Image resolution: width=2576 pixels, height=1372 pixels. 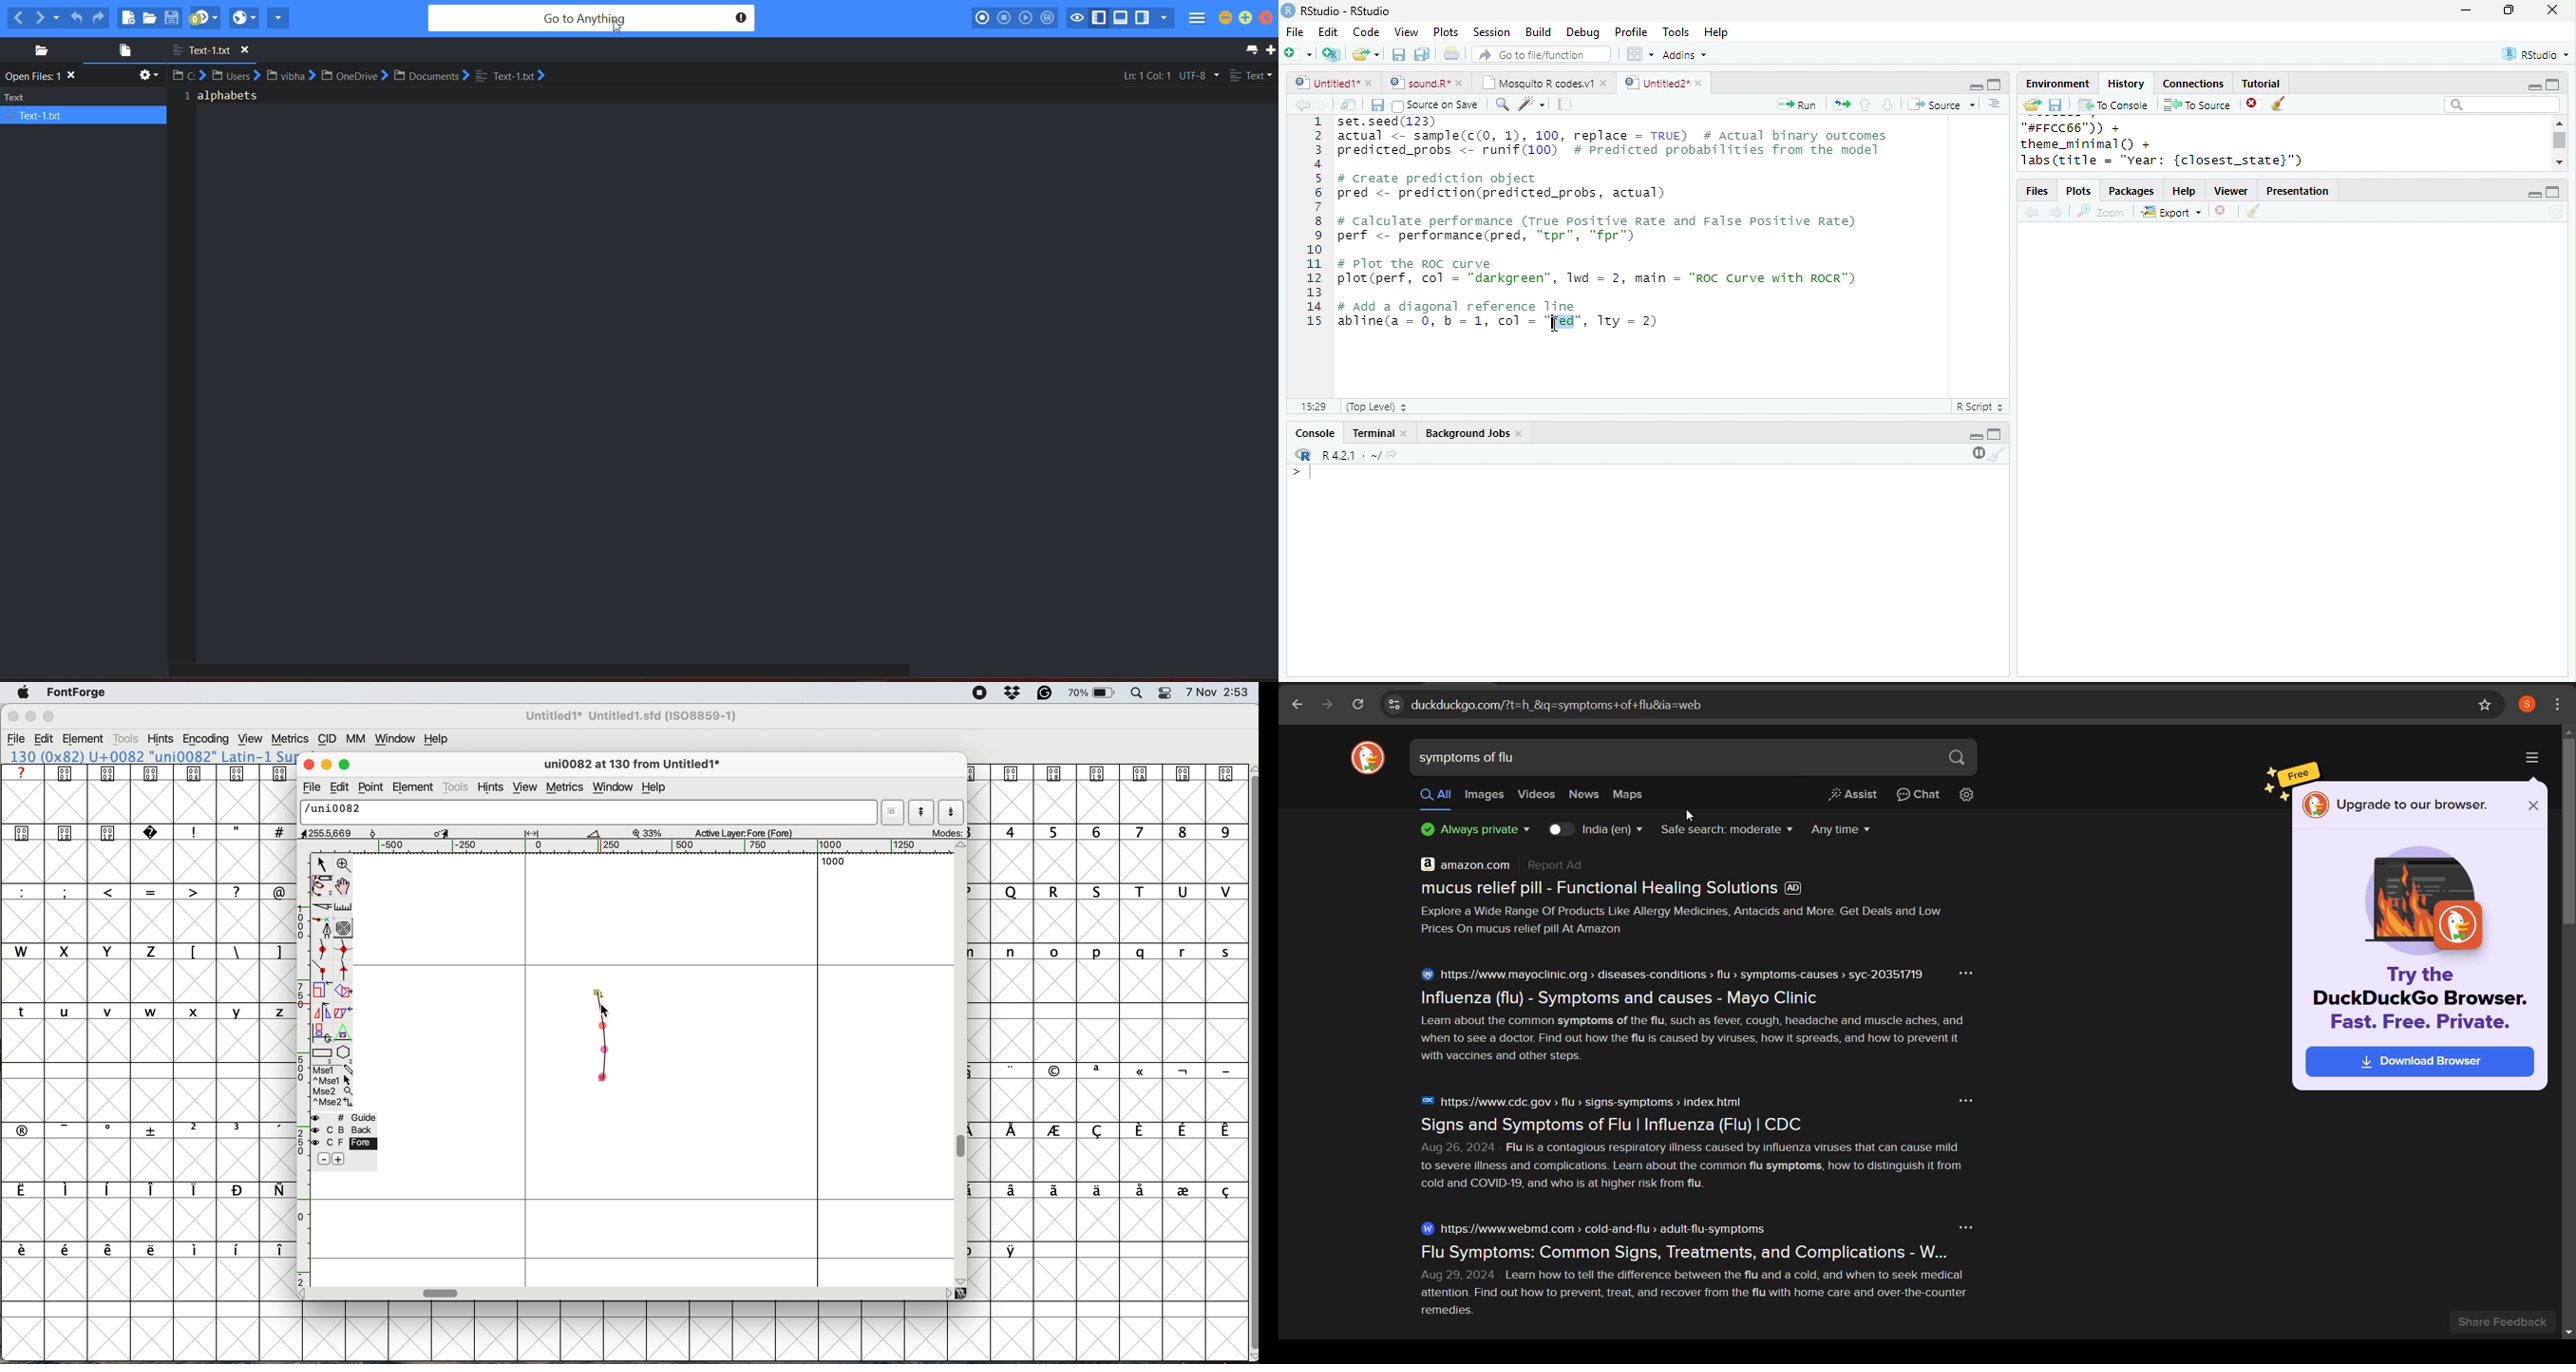 What do you see at coordinates (2561, 141) in the screenshot?
I see `scroll bar` at bounding box center [2561, 141].